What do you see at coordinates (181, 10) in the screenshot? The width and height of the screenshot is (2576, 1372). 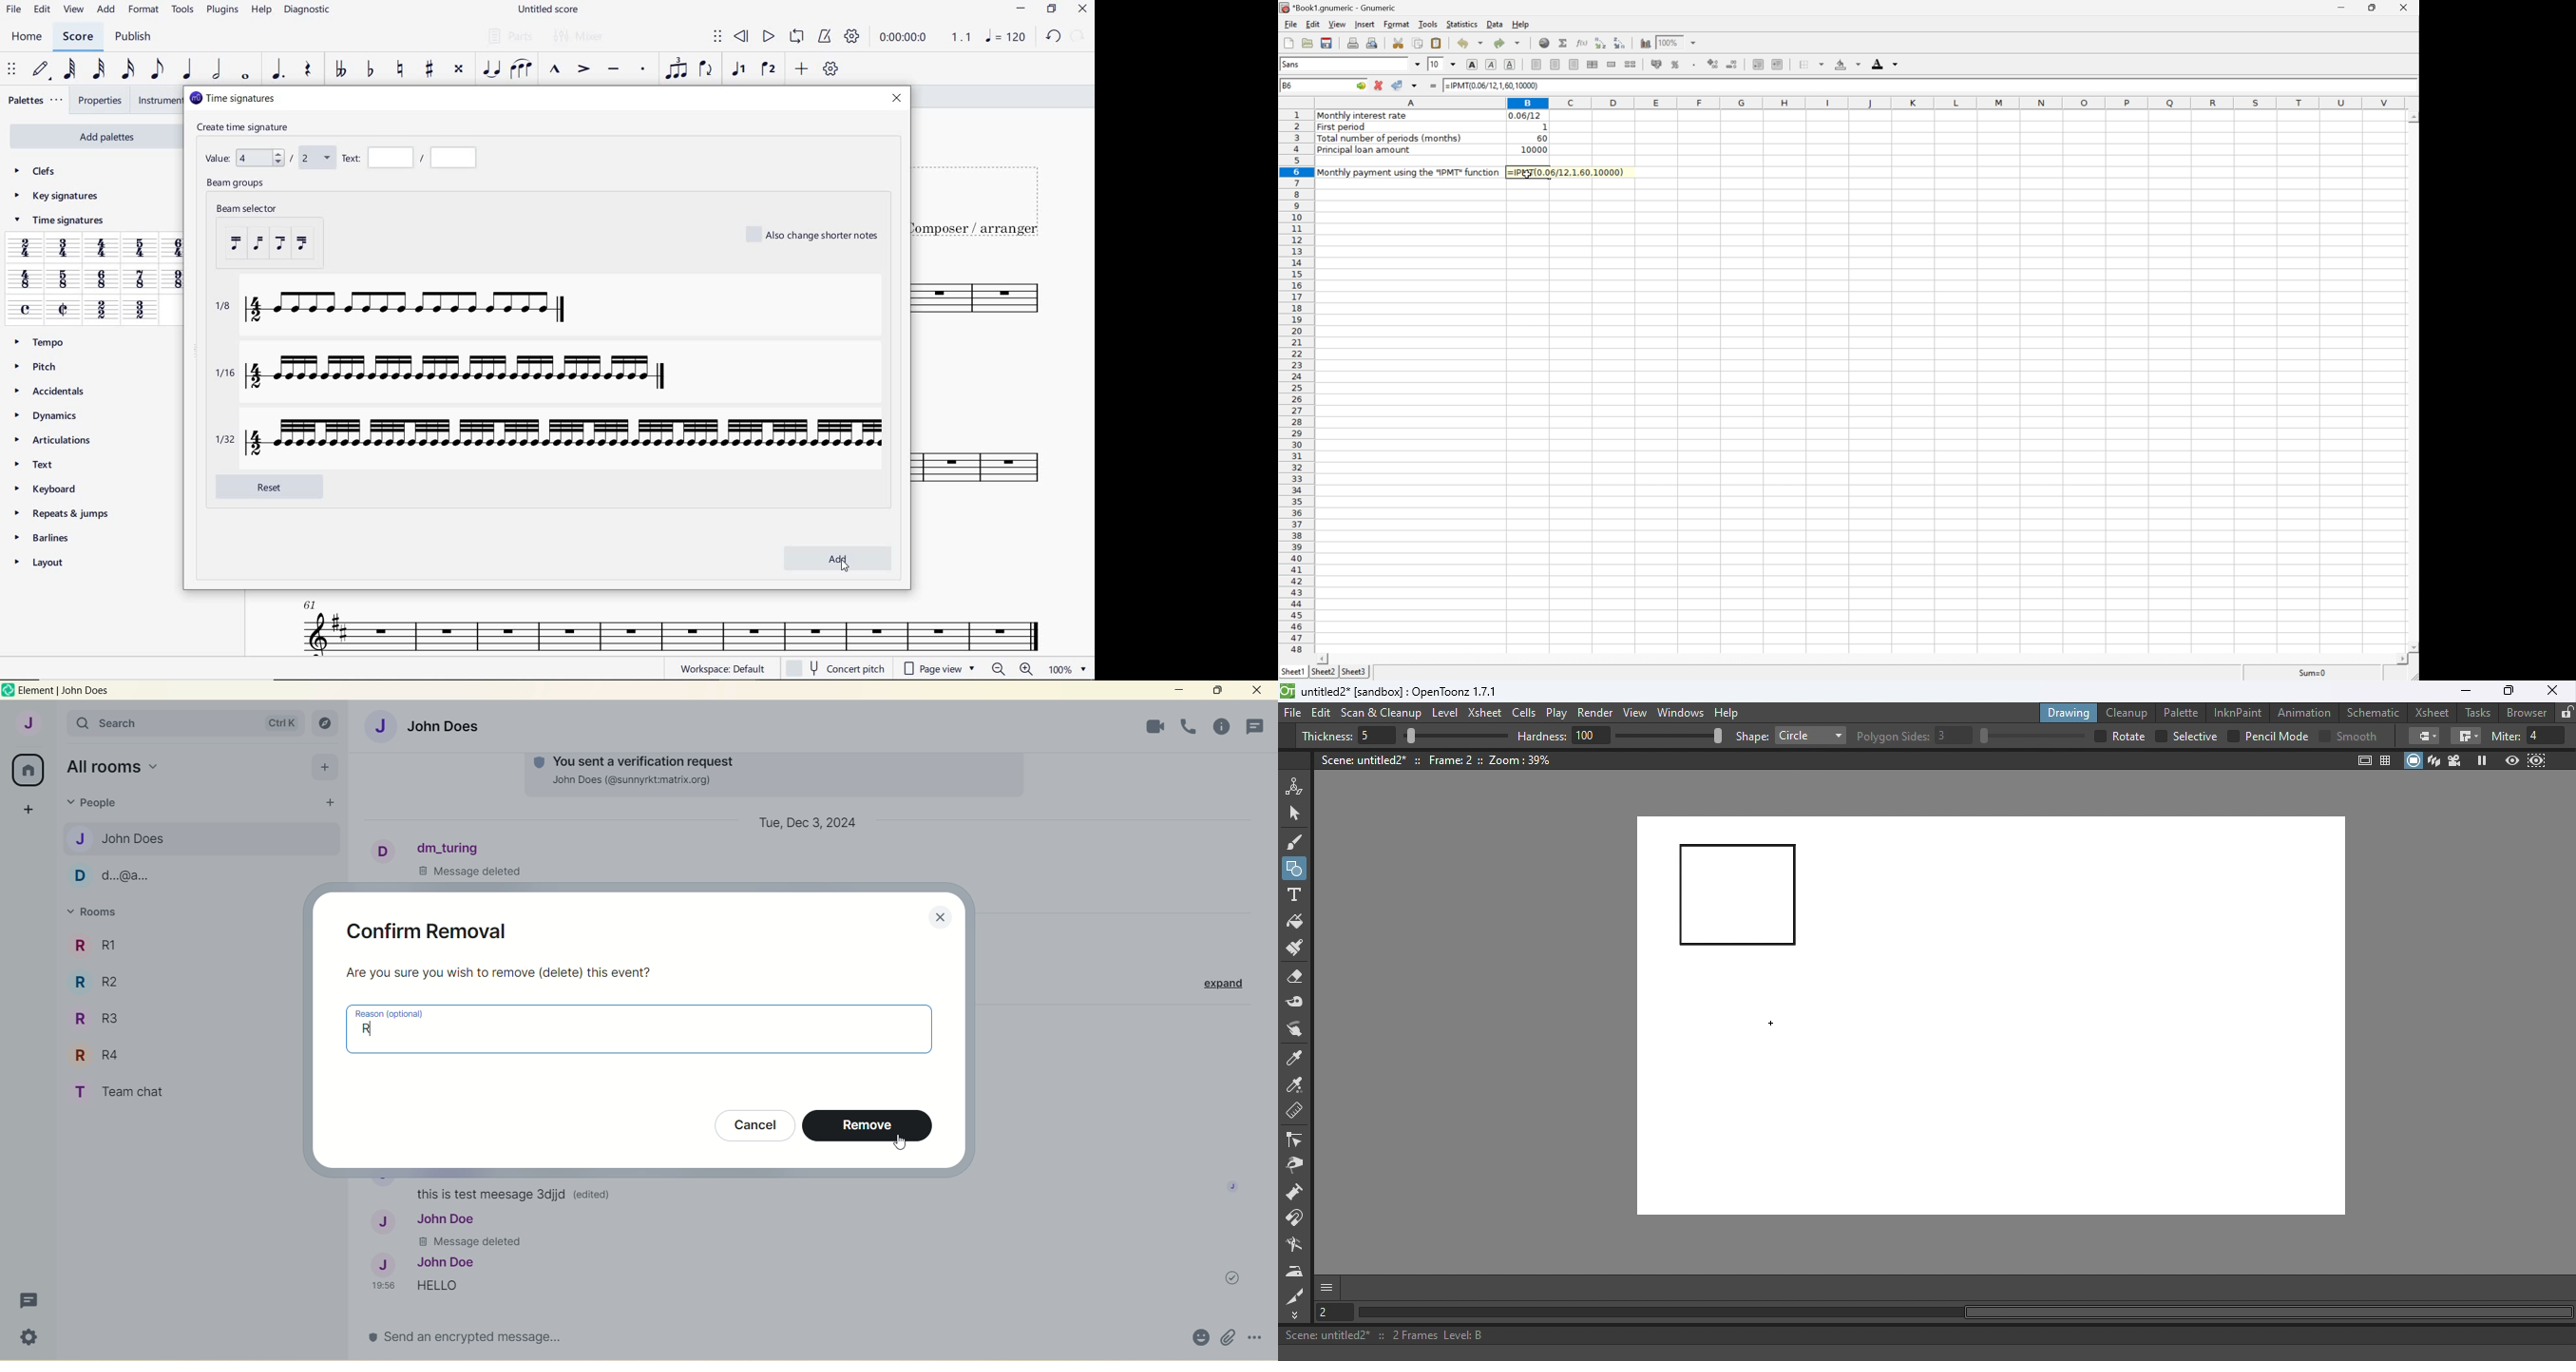 I see `TOOLS` at bounding box center [181, 10].